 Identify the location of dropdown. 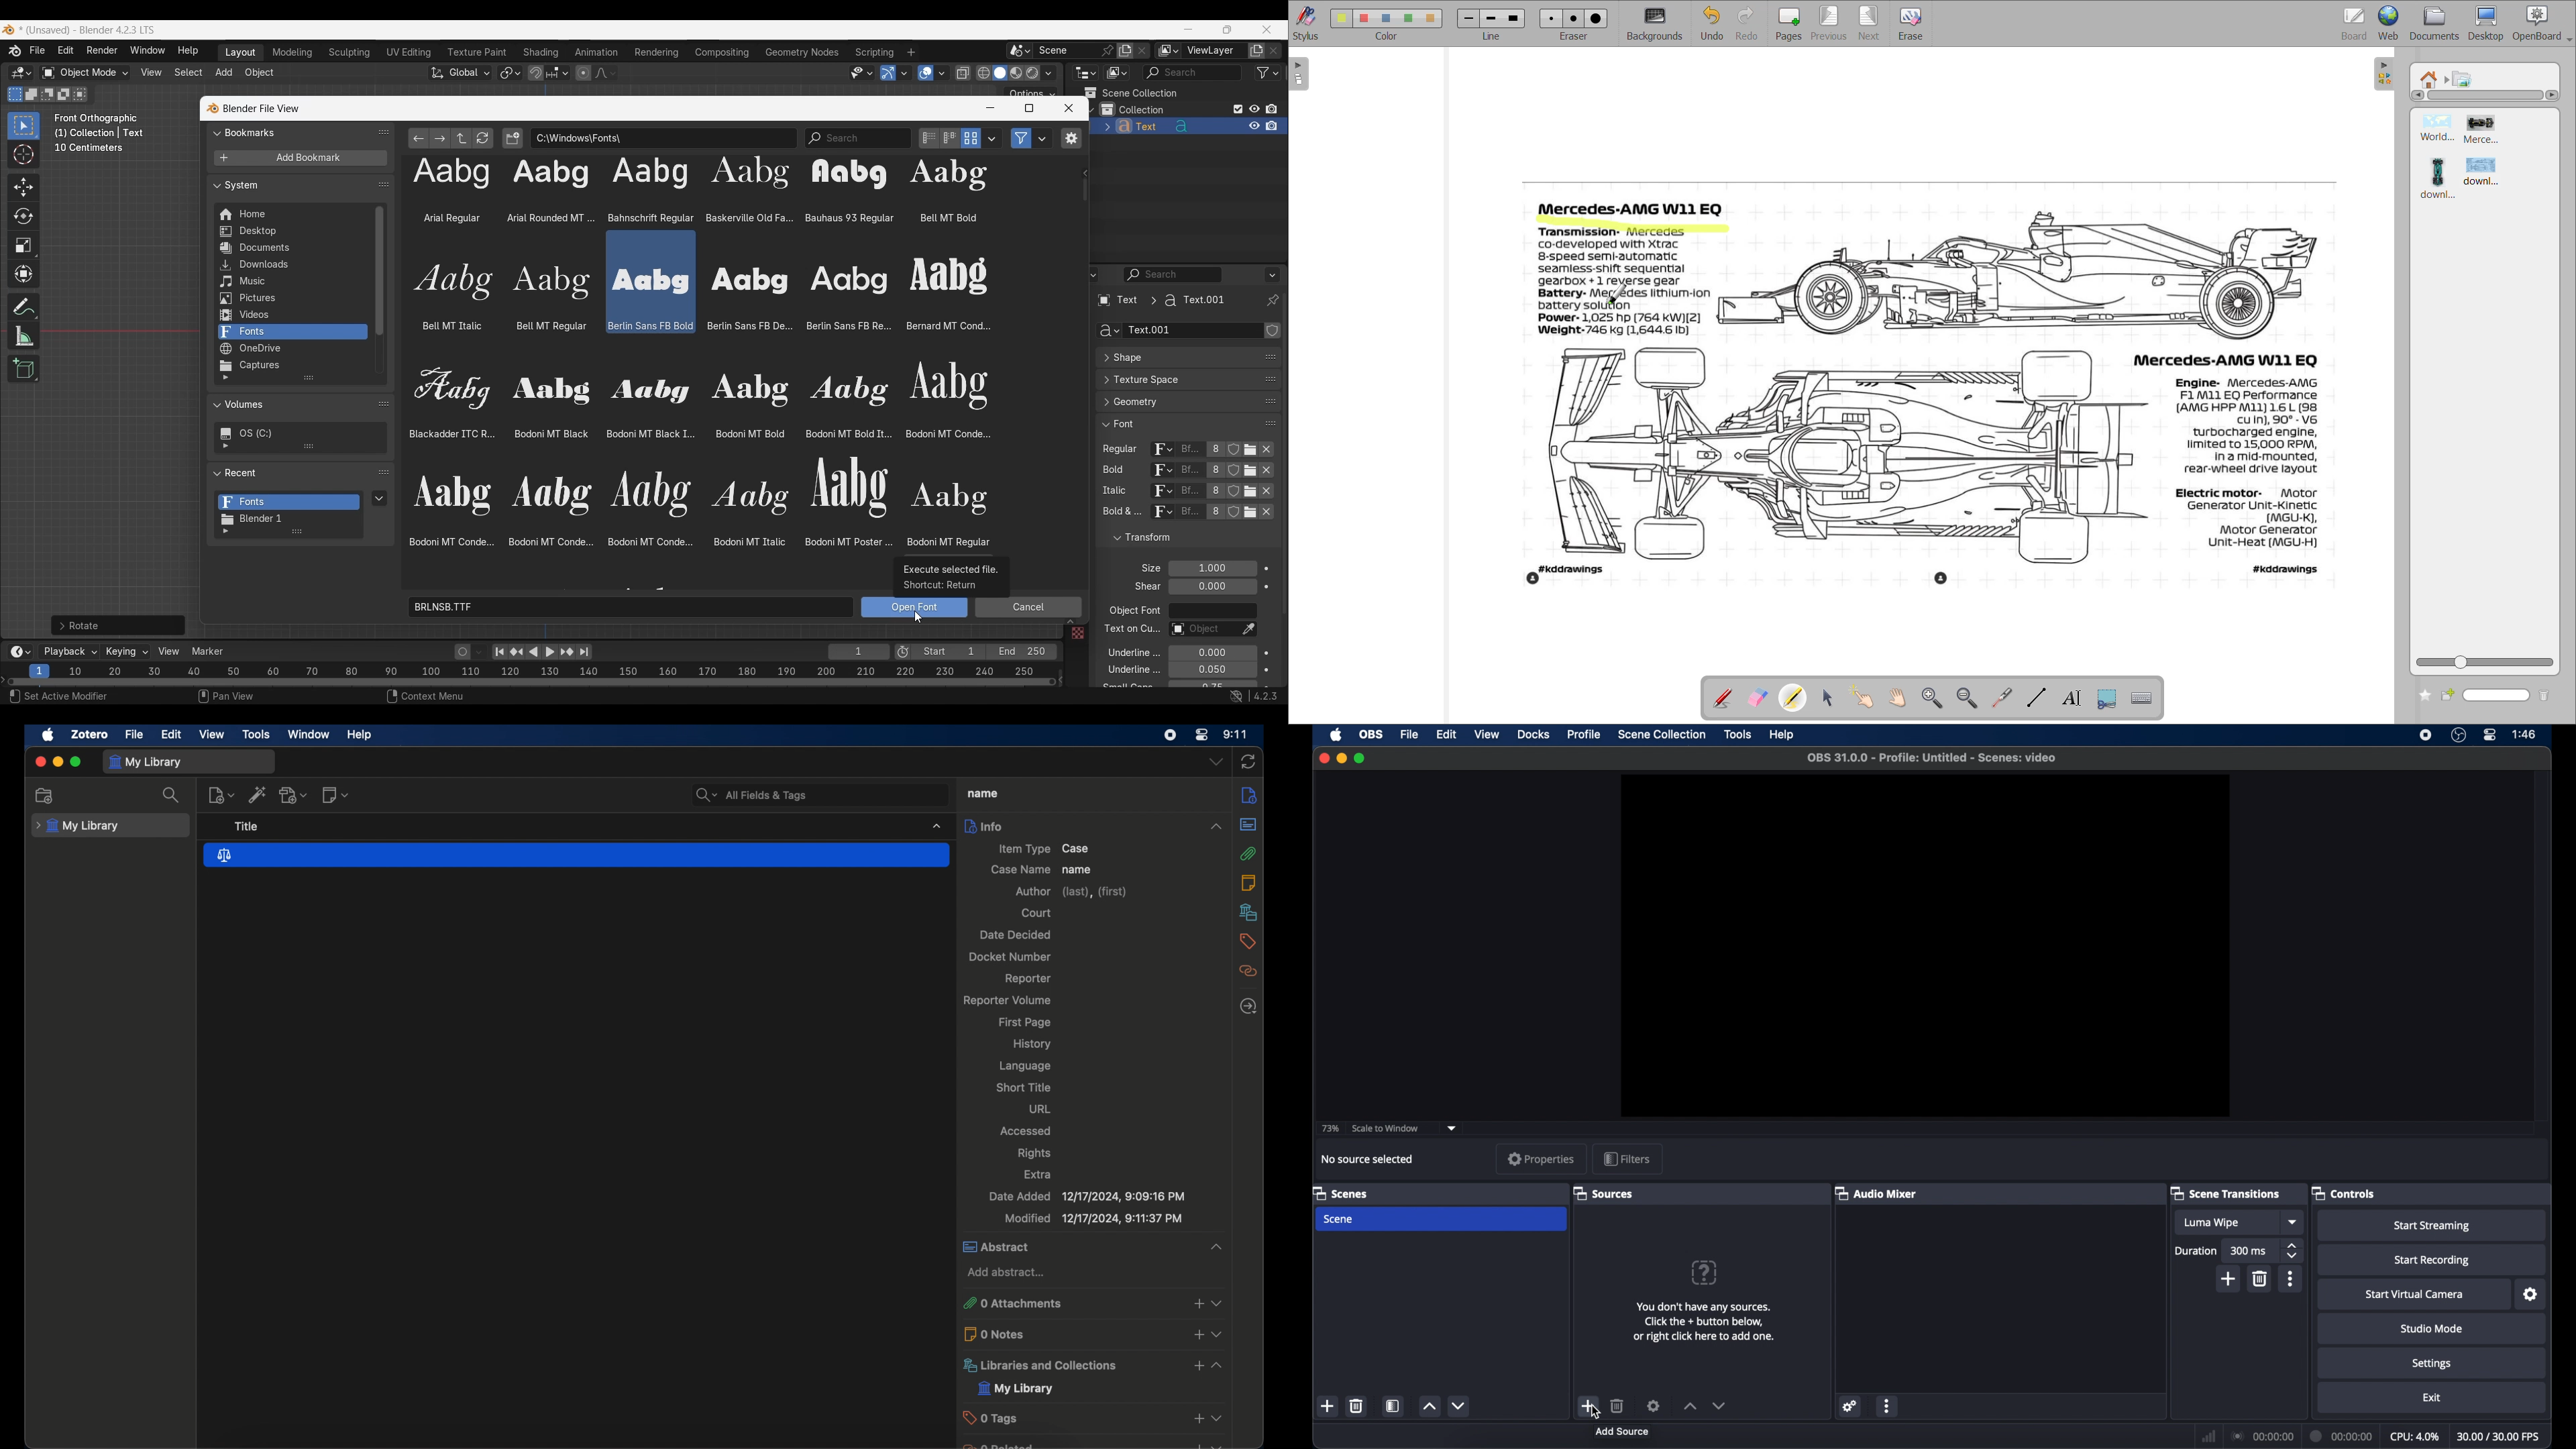
(2294, 1222).